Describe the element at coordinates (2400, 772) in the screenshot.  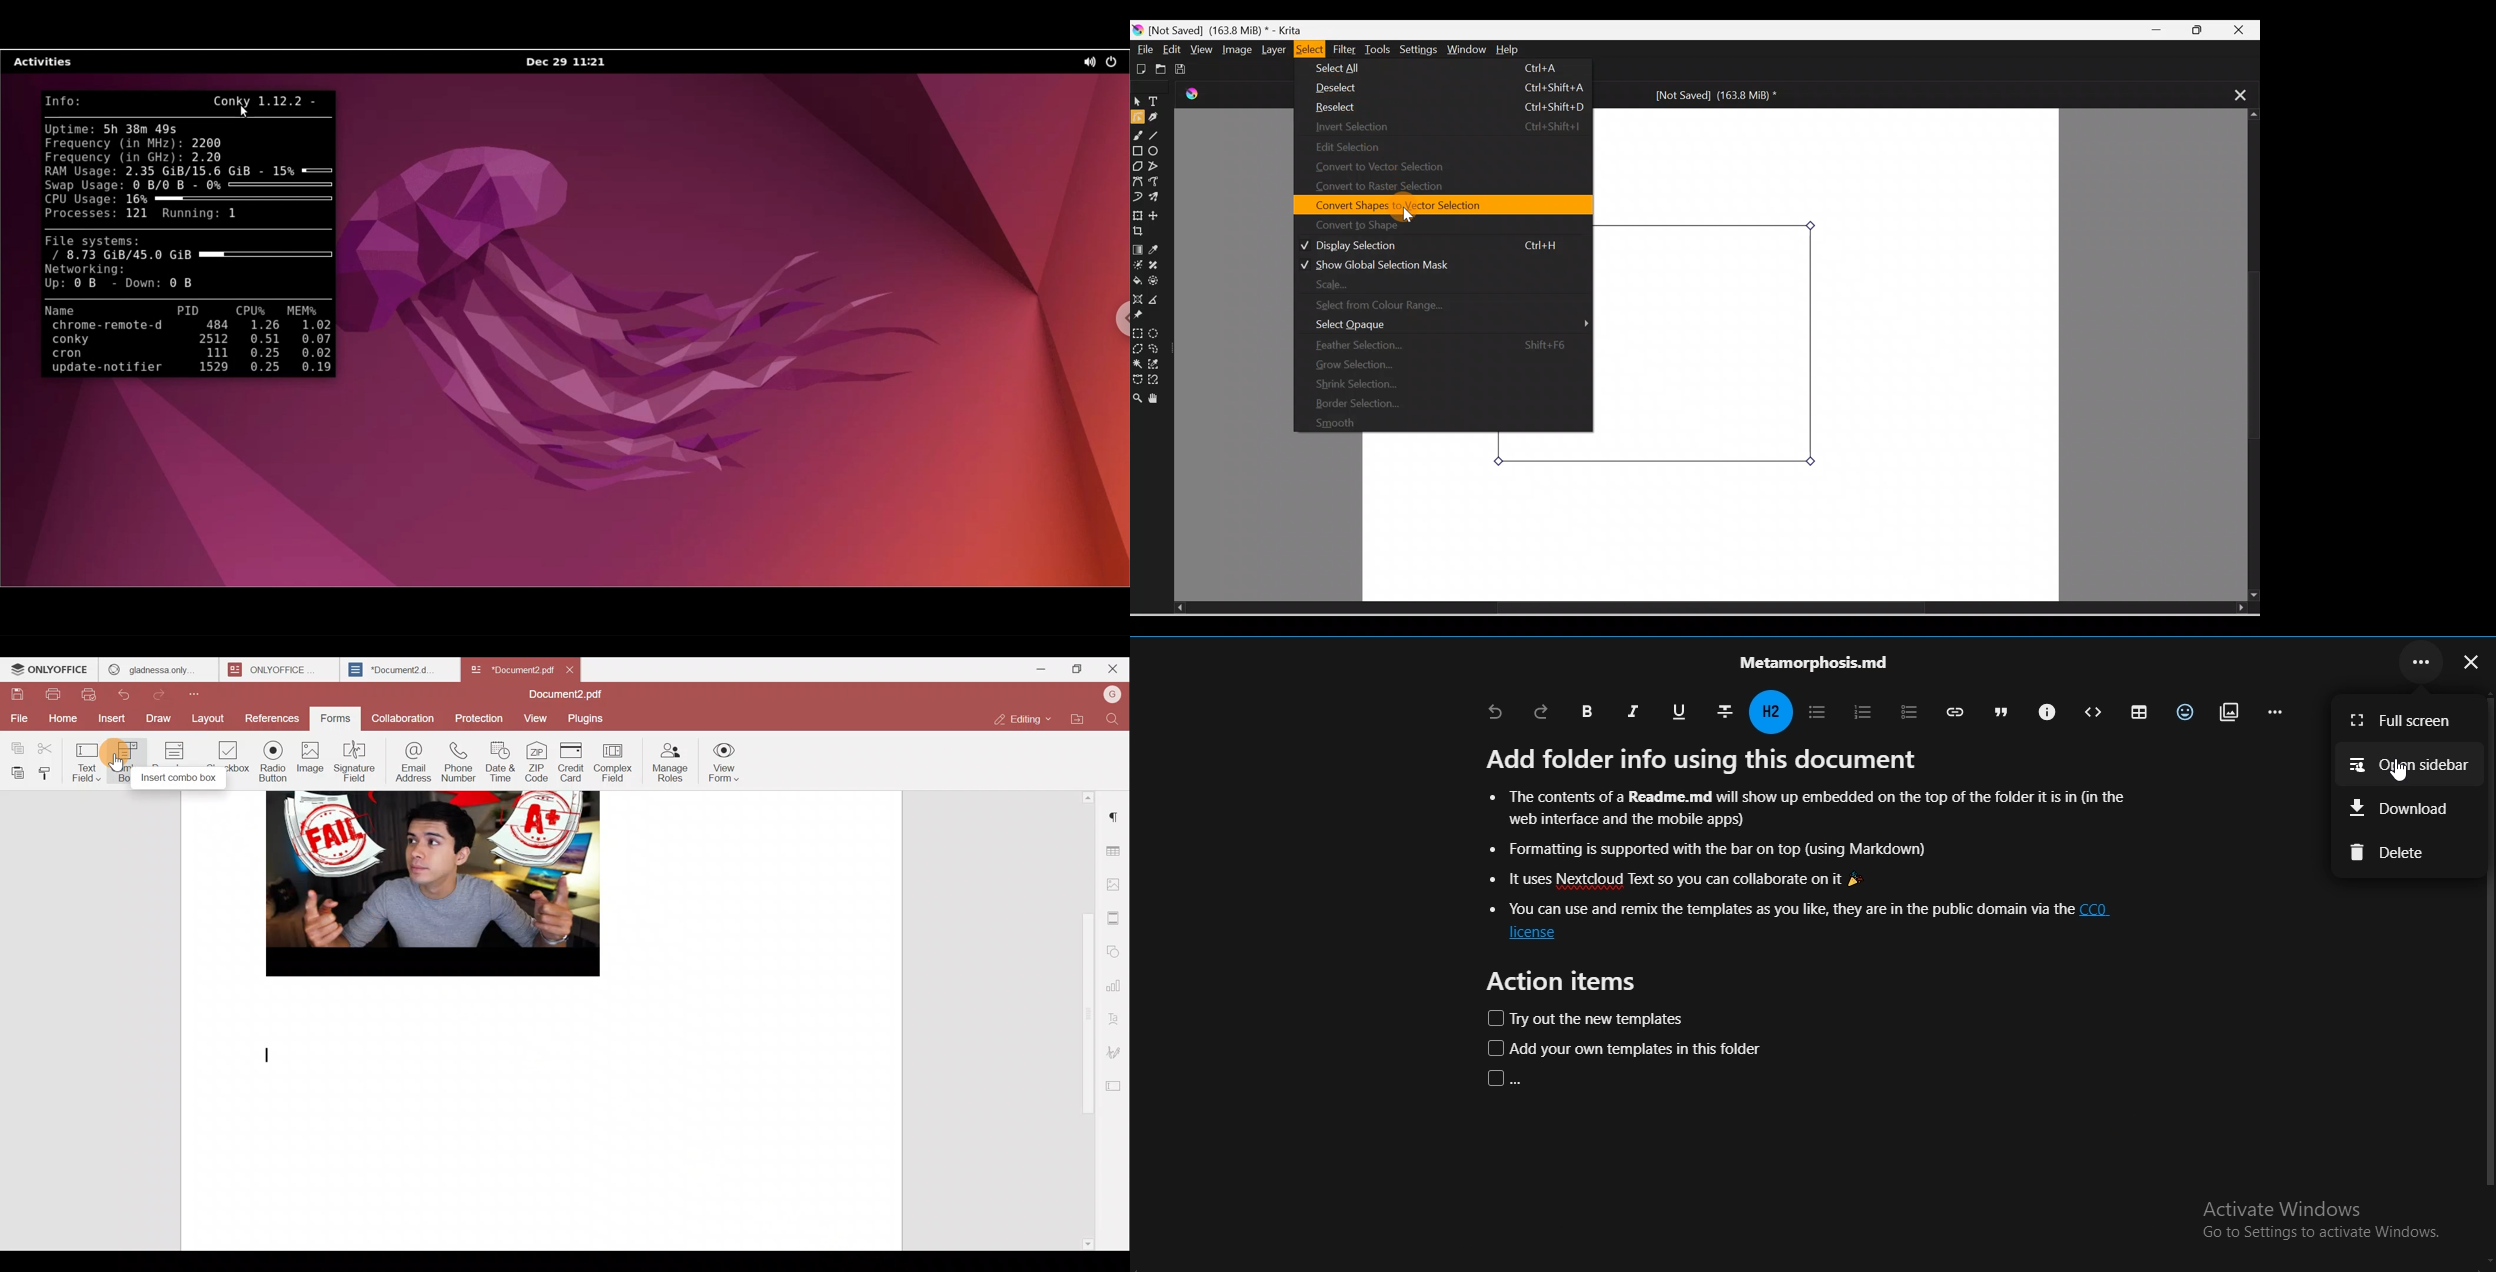
I see `Cursor` at that location.